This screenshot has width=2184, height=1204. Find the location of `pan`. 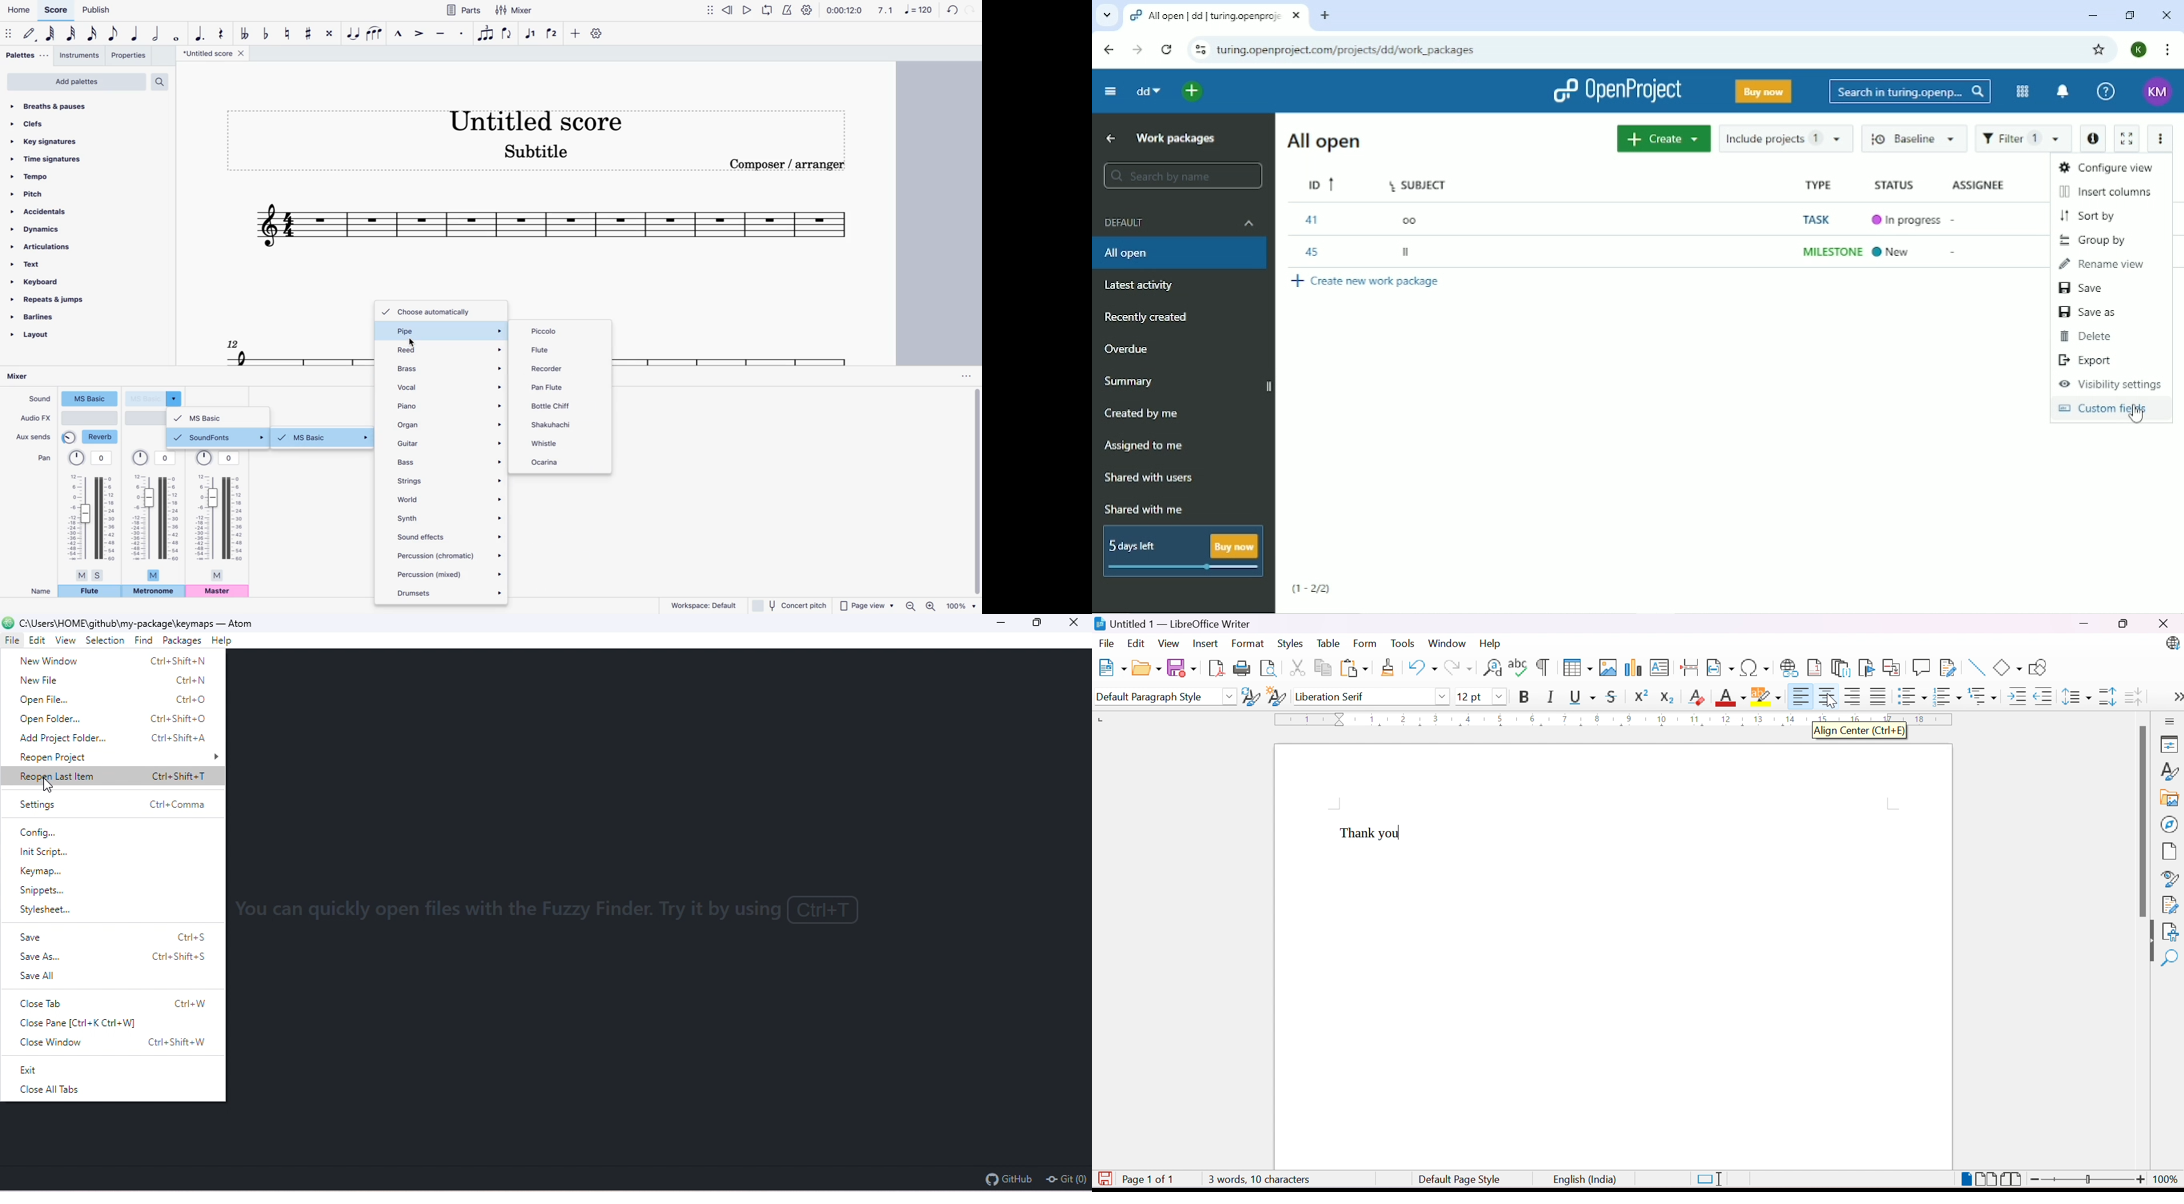

pan is located at coordinates (42, 458).